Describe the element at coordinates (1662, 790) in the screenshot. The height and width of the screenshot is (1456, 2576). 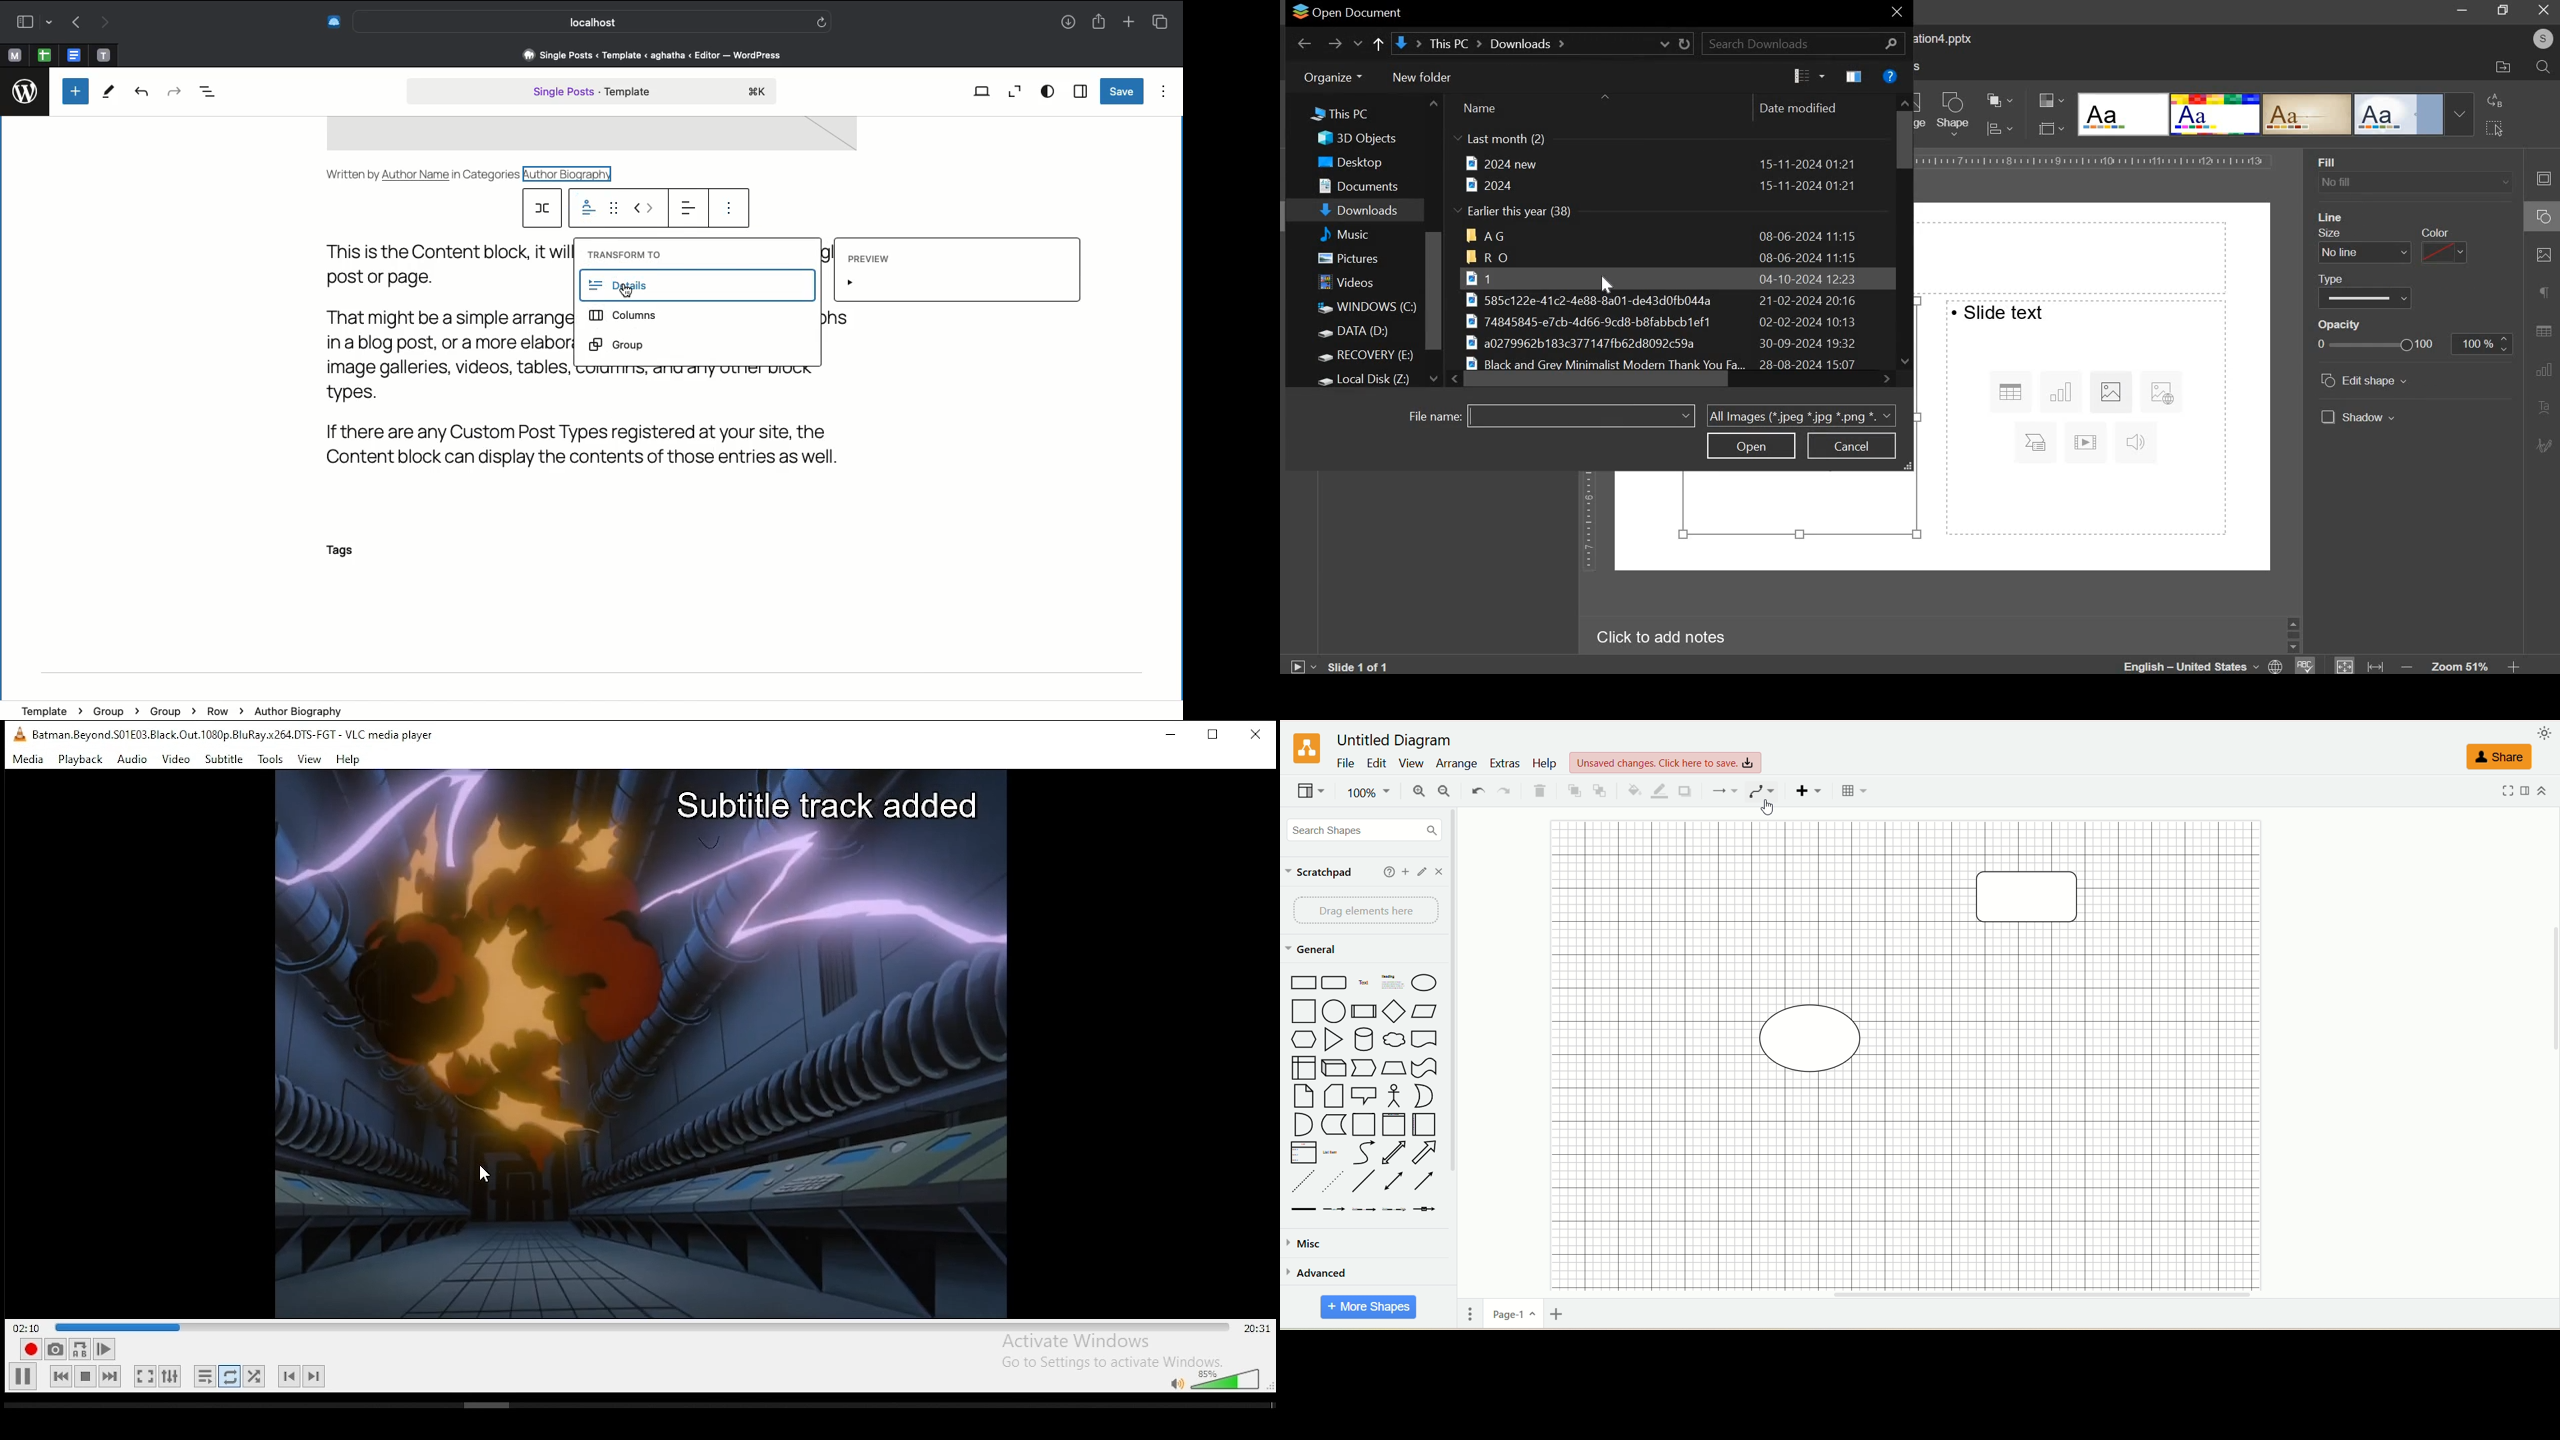
I see `line color` at that location.